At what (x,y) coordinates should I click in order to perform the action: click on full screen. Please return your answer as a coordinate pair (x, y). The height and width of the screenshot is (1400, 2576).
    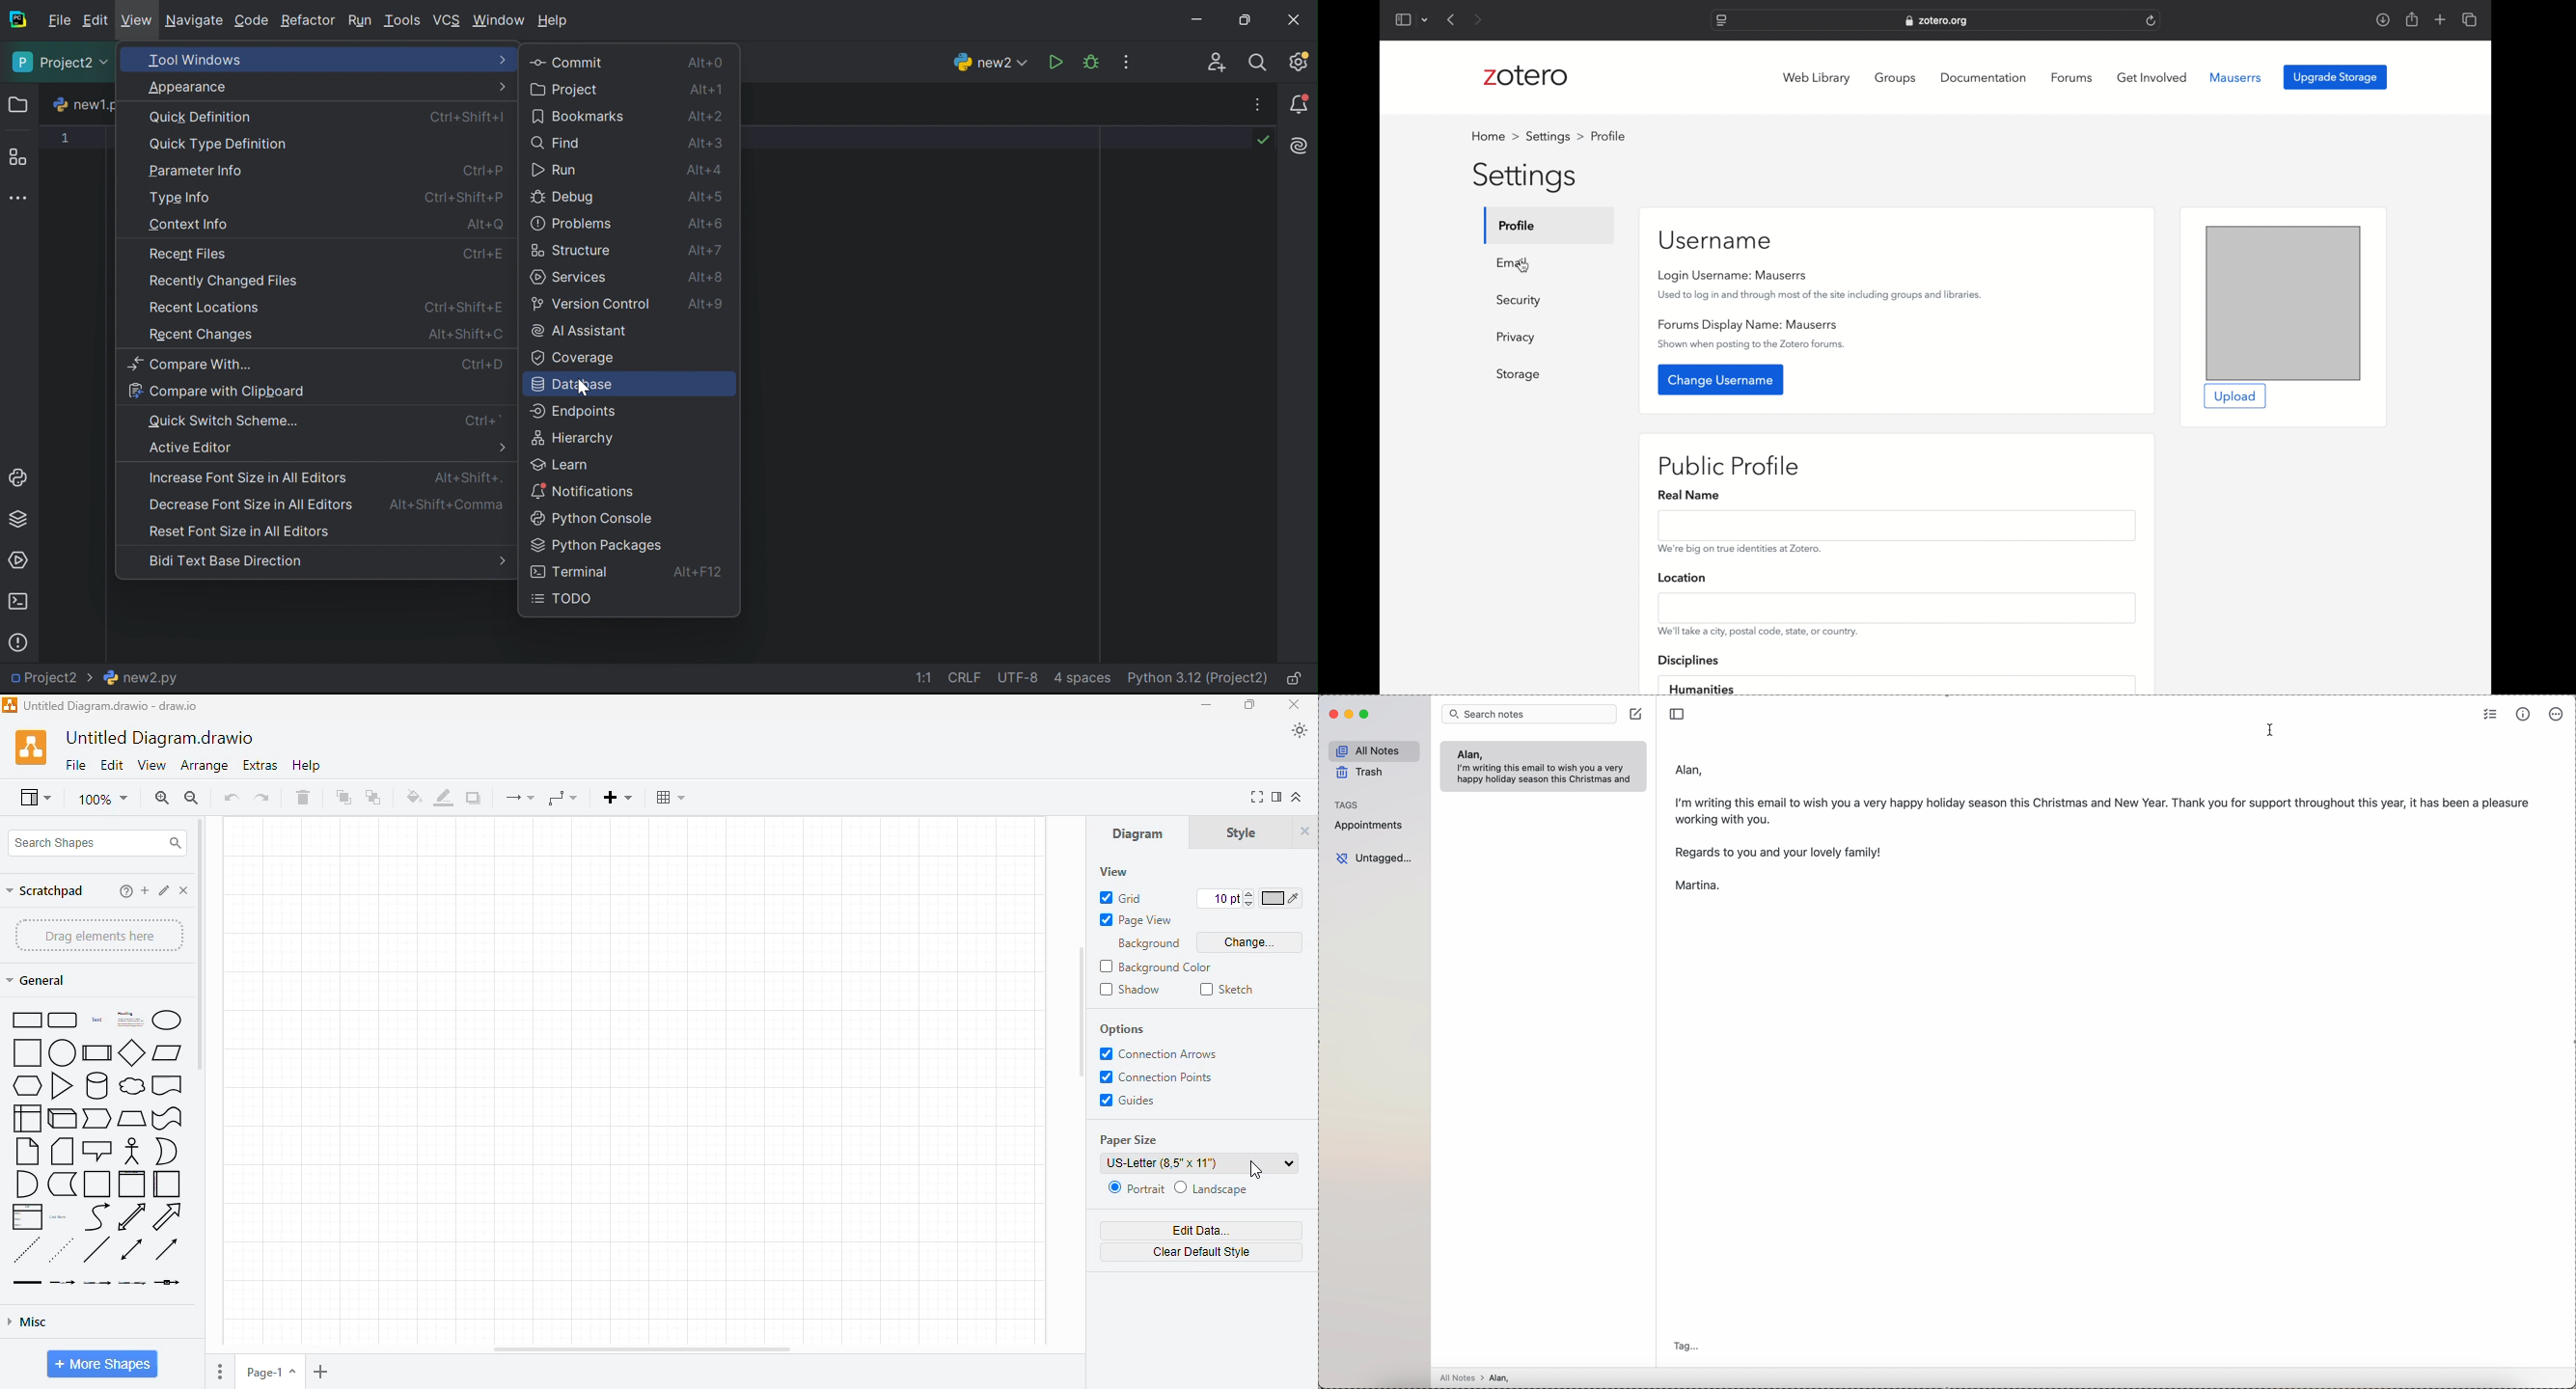
    Looking at the image, I should click on (1257, 797).